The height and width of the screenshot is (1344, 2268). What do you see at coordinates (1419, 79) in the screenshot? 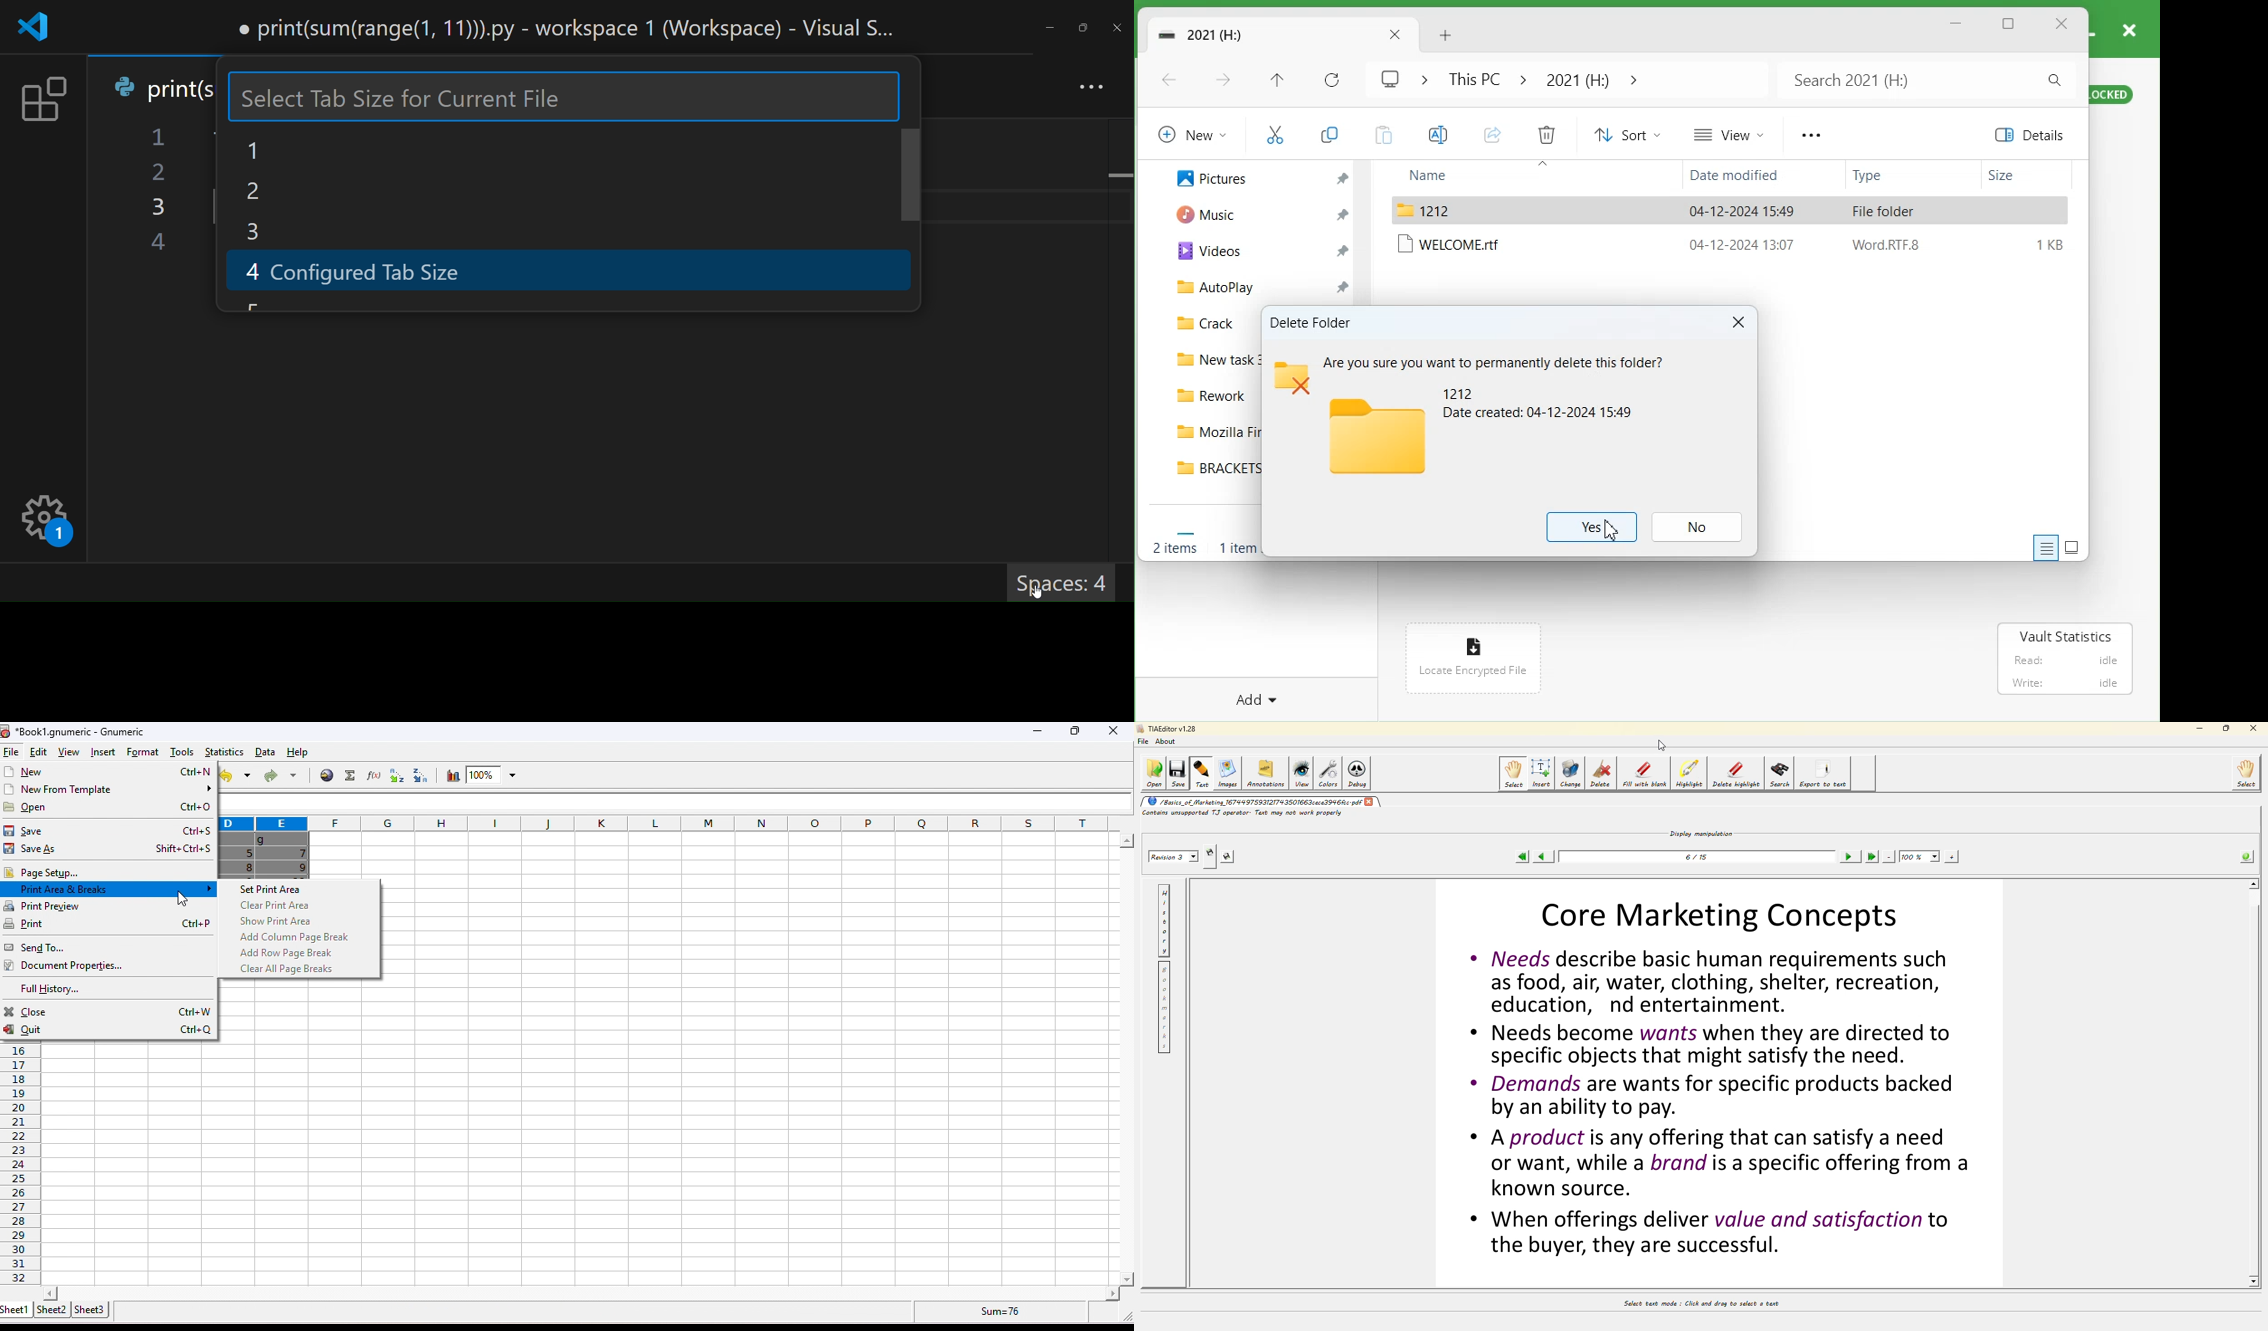
I see `Drop down box` at bounding box center [1419, 79].